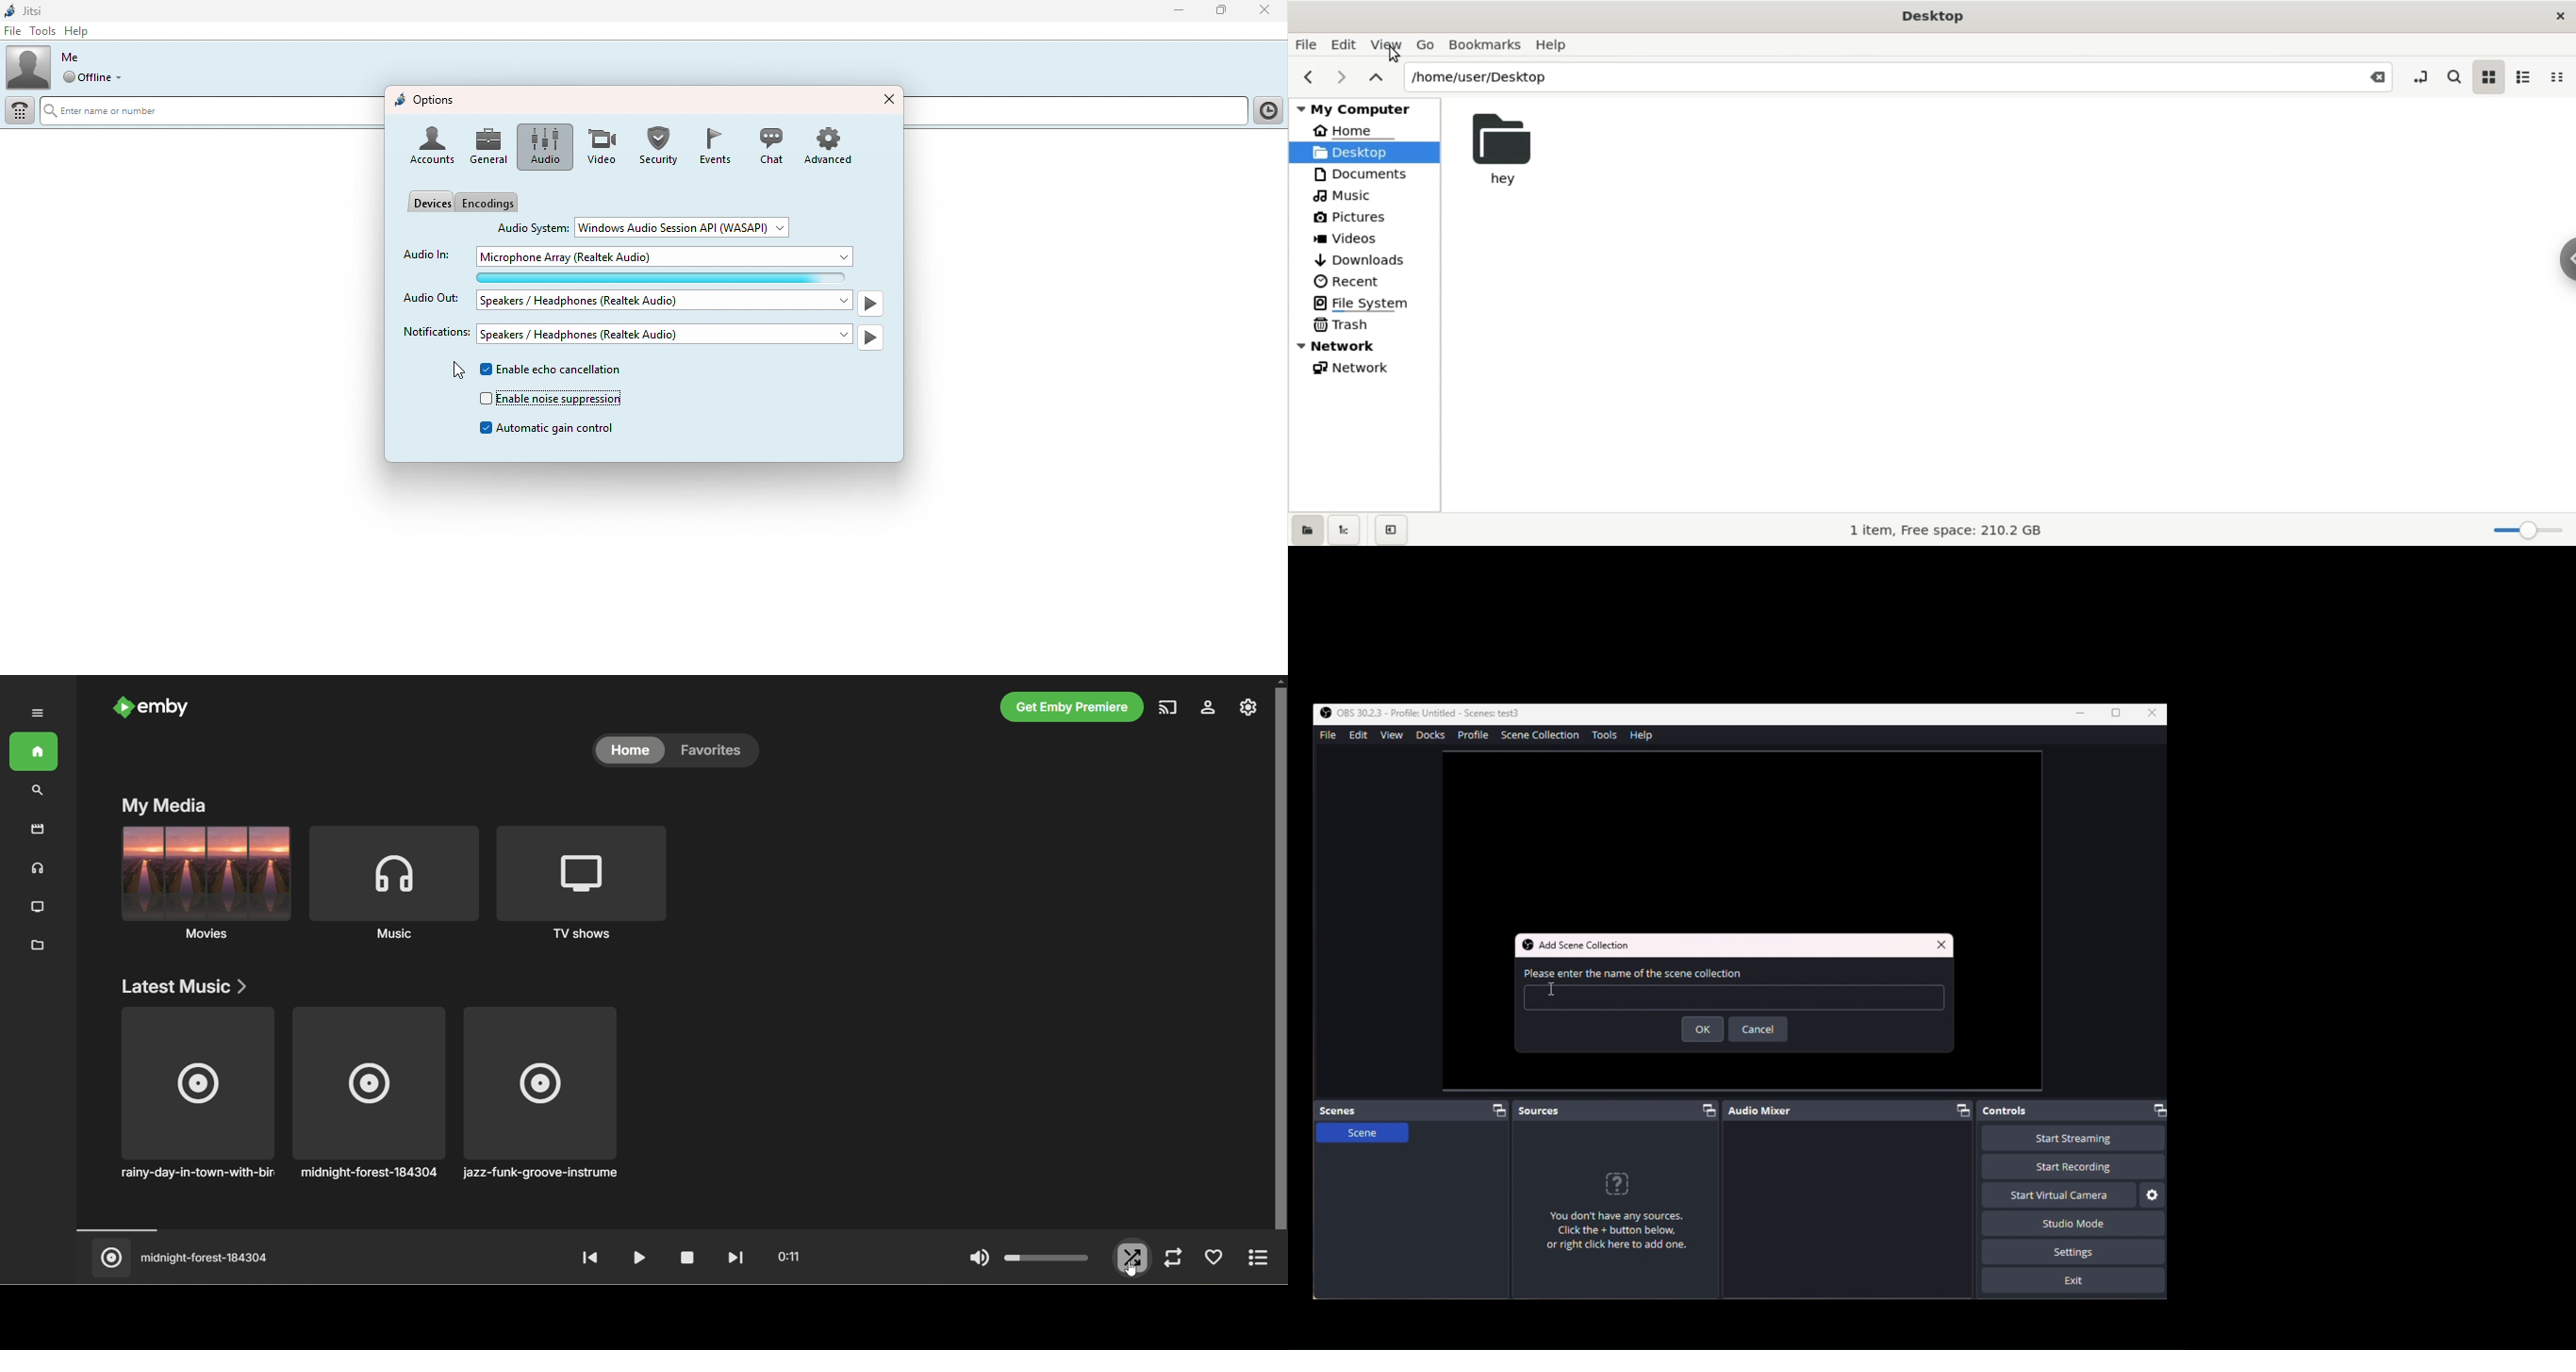  Describe the element at coordinates (2076, 1111) in the screenshot. I see `Controls` at that location.